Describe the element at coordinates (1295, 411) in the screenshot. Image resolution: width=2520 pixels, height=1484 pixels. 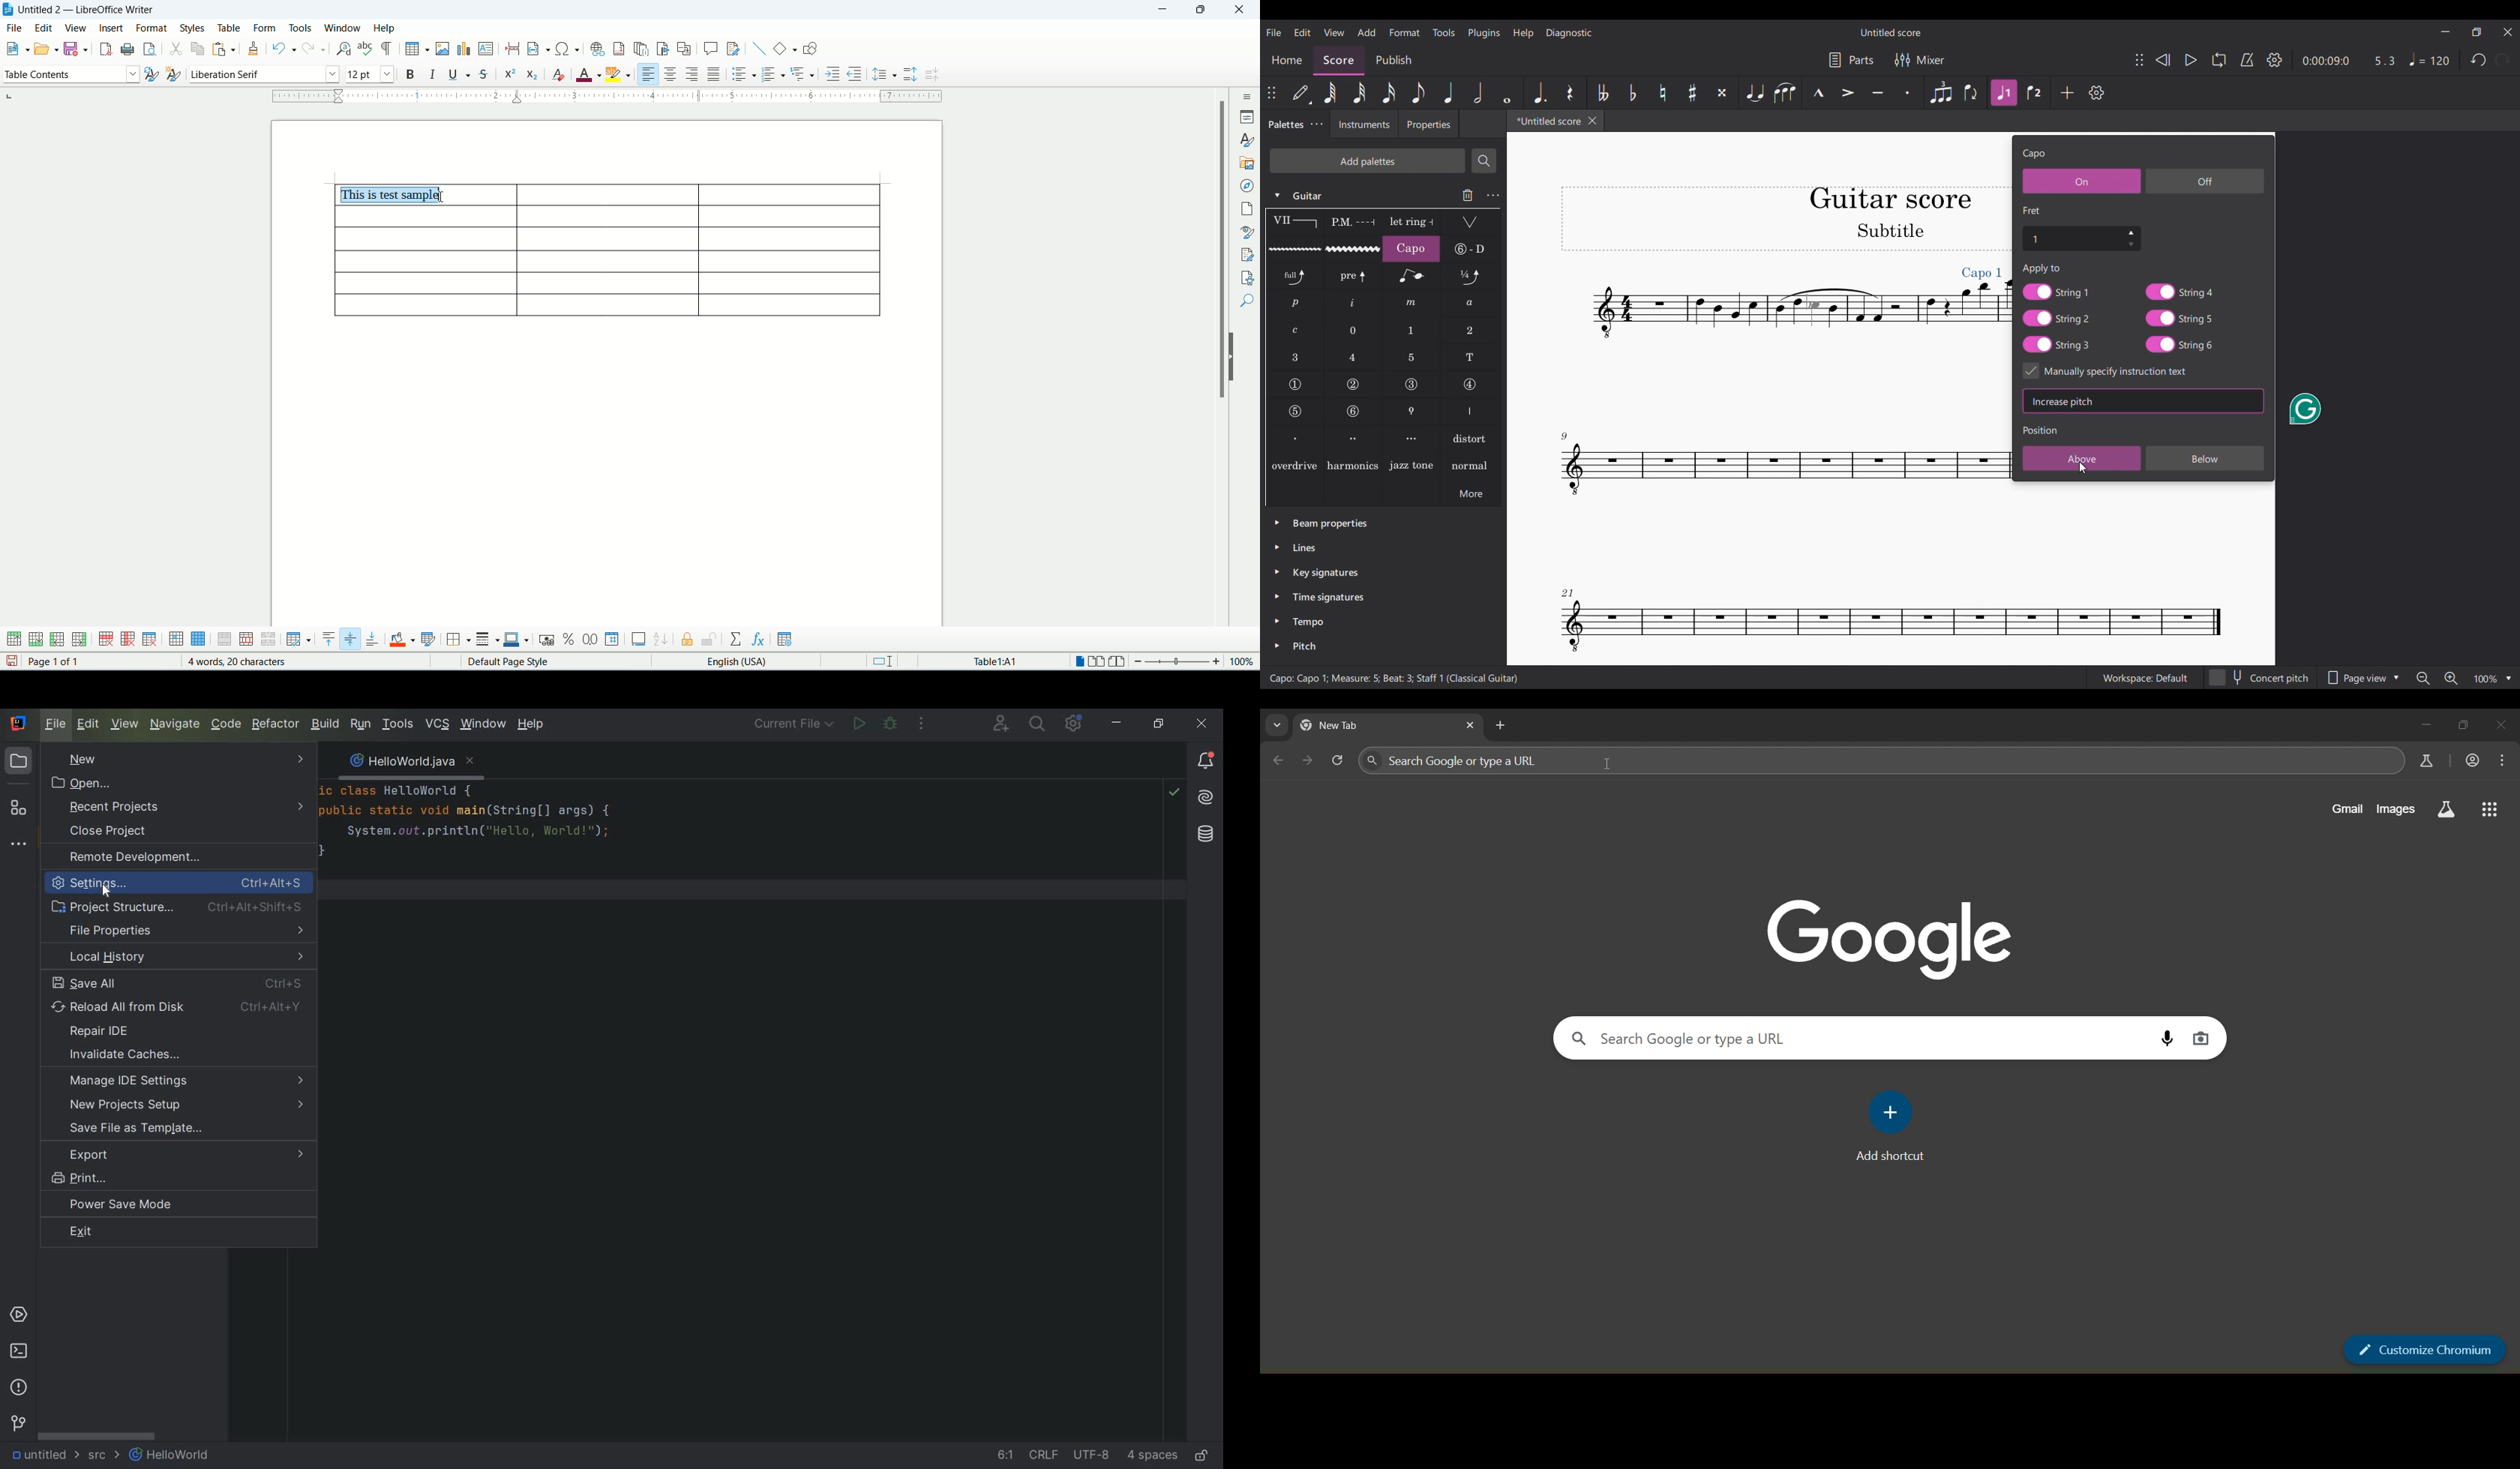
I see `String number 5` at that location.